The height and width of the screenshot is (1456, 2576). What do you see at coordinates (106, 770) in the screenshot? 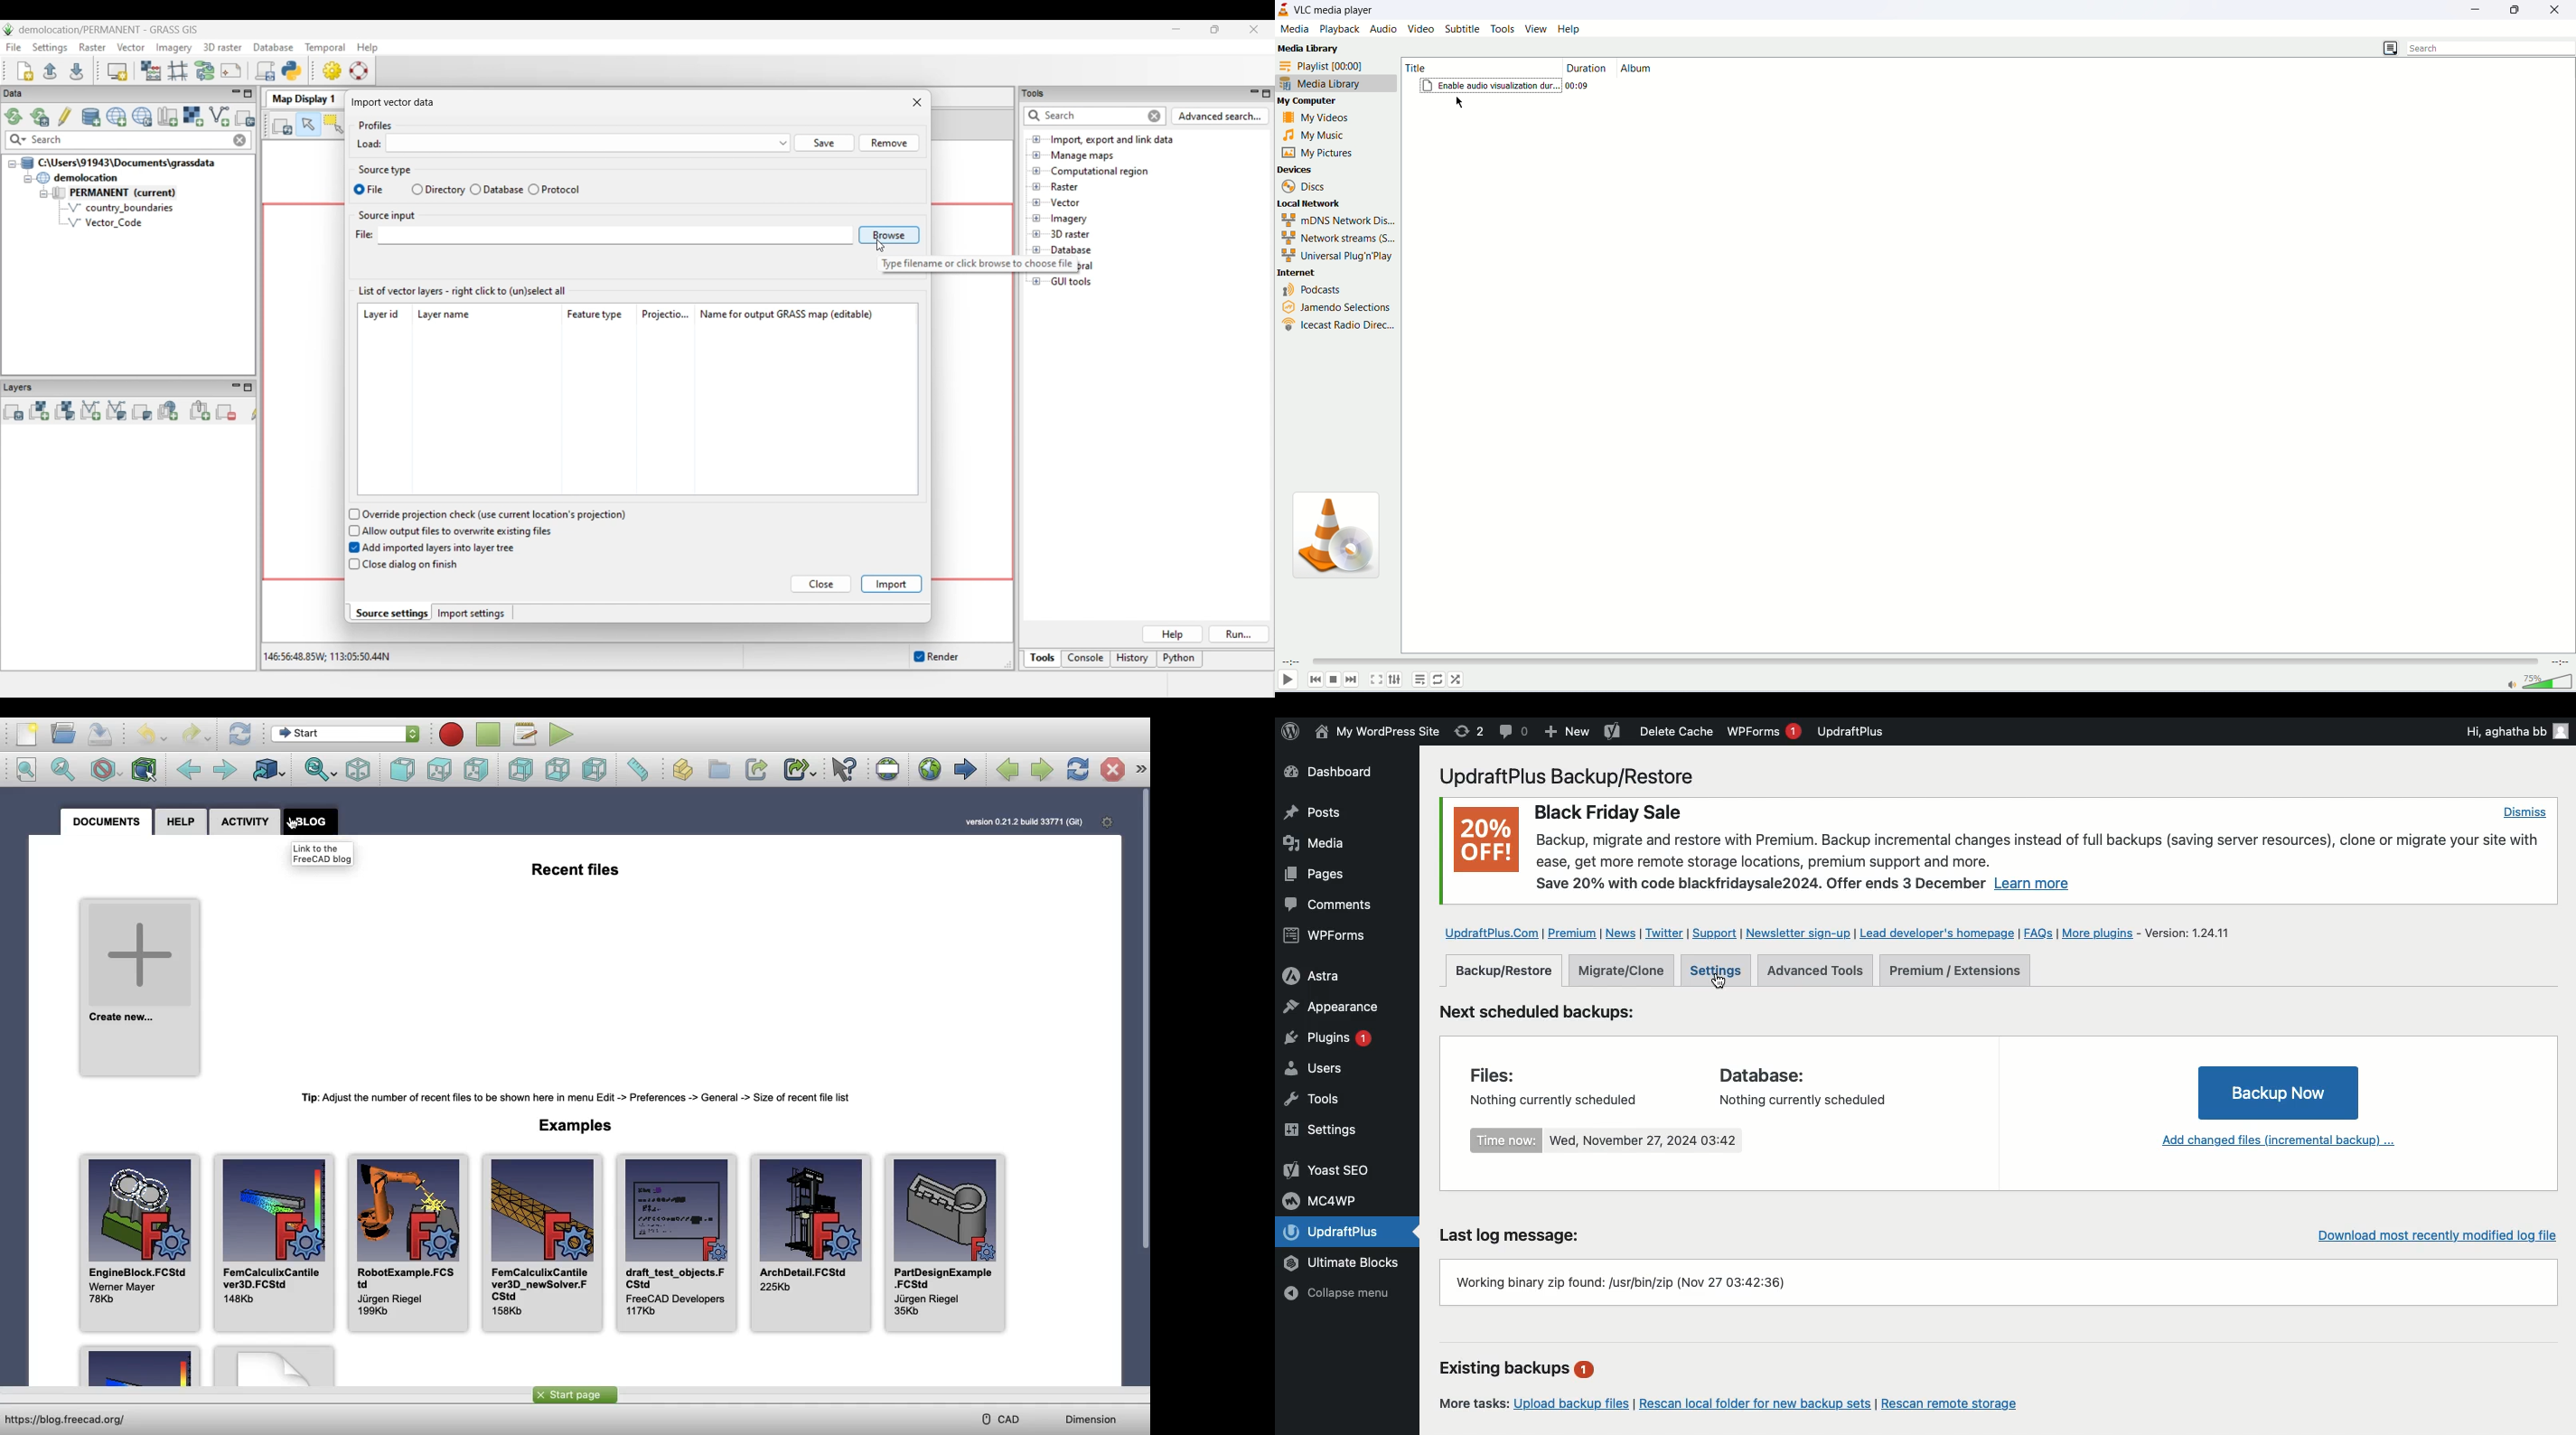
I see `Draw Style` at bounding box center [106, 770].